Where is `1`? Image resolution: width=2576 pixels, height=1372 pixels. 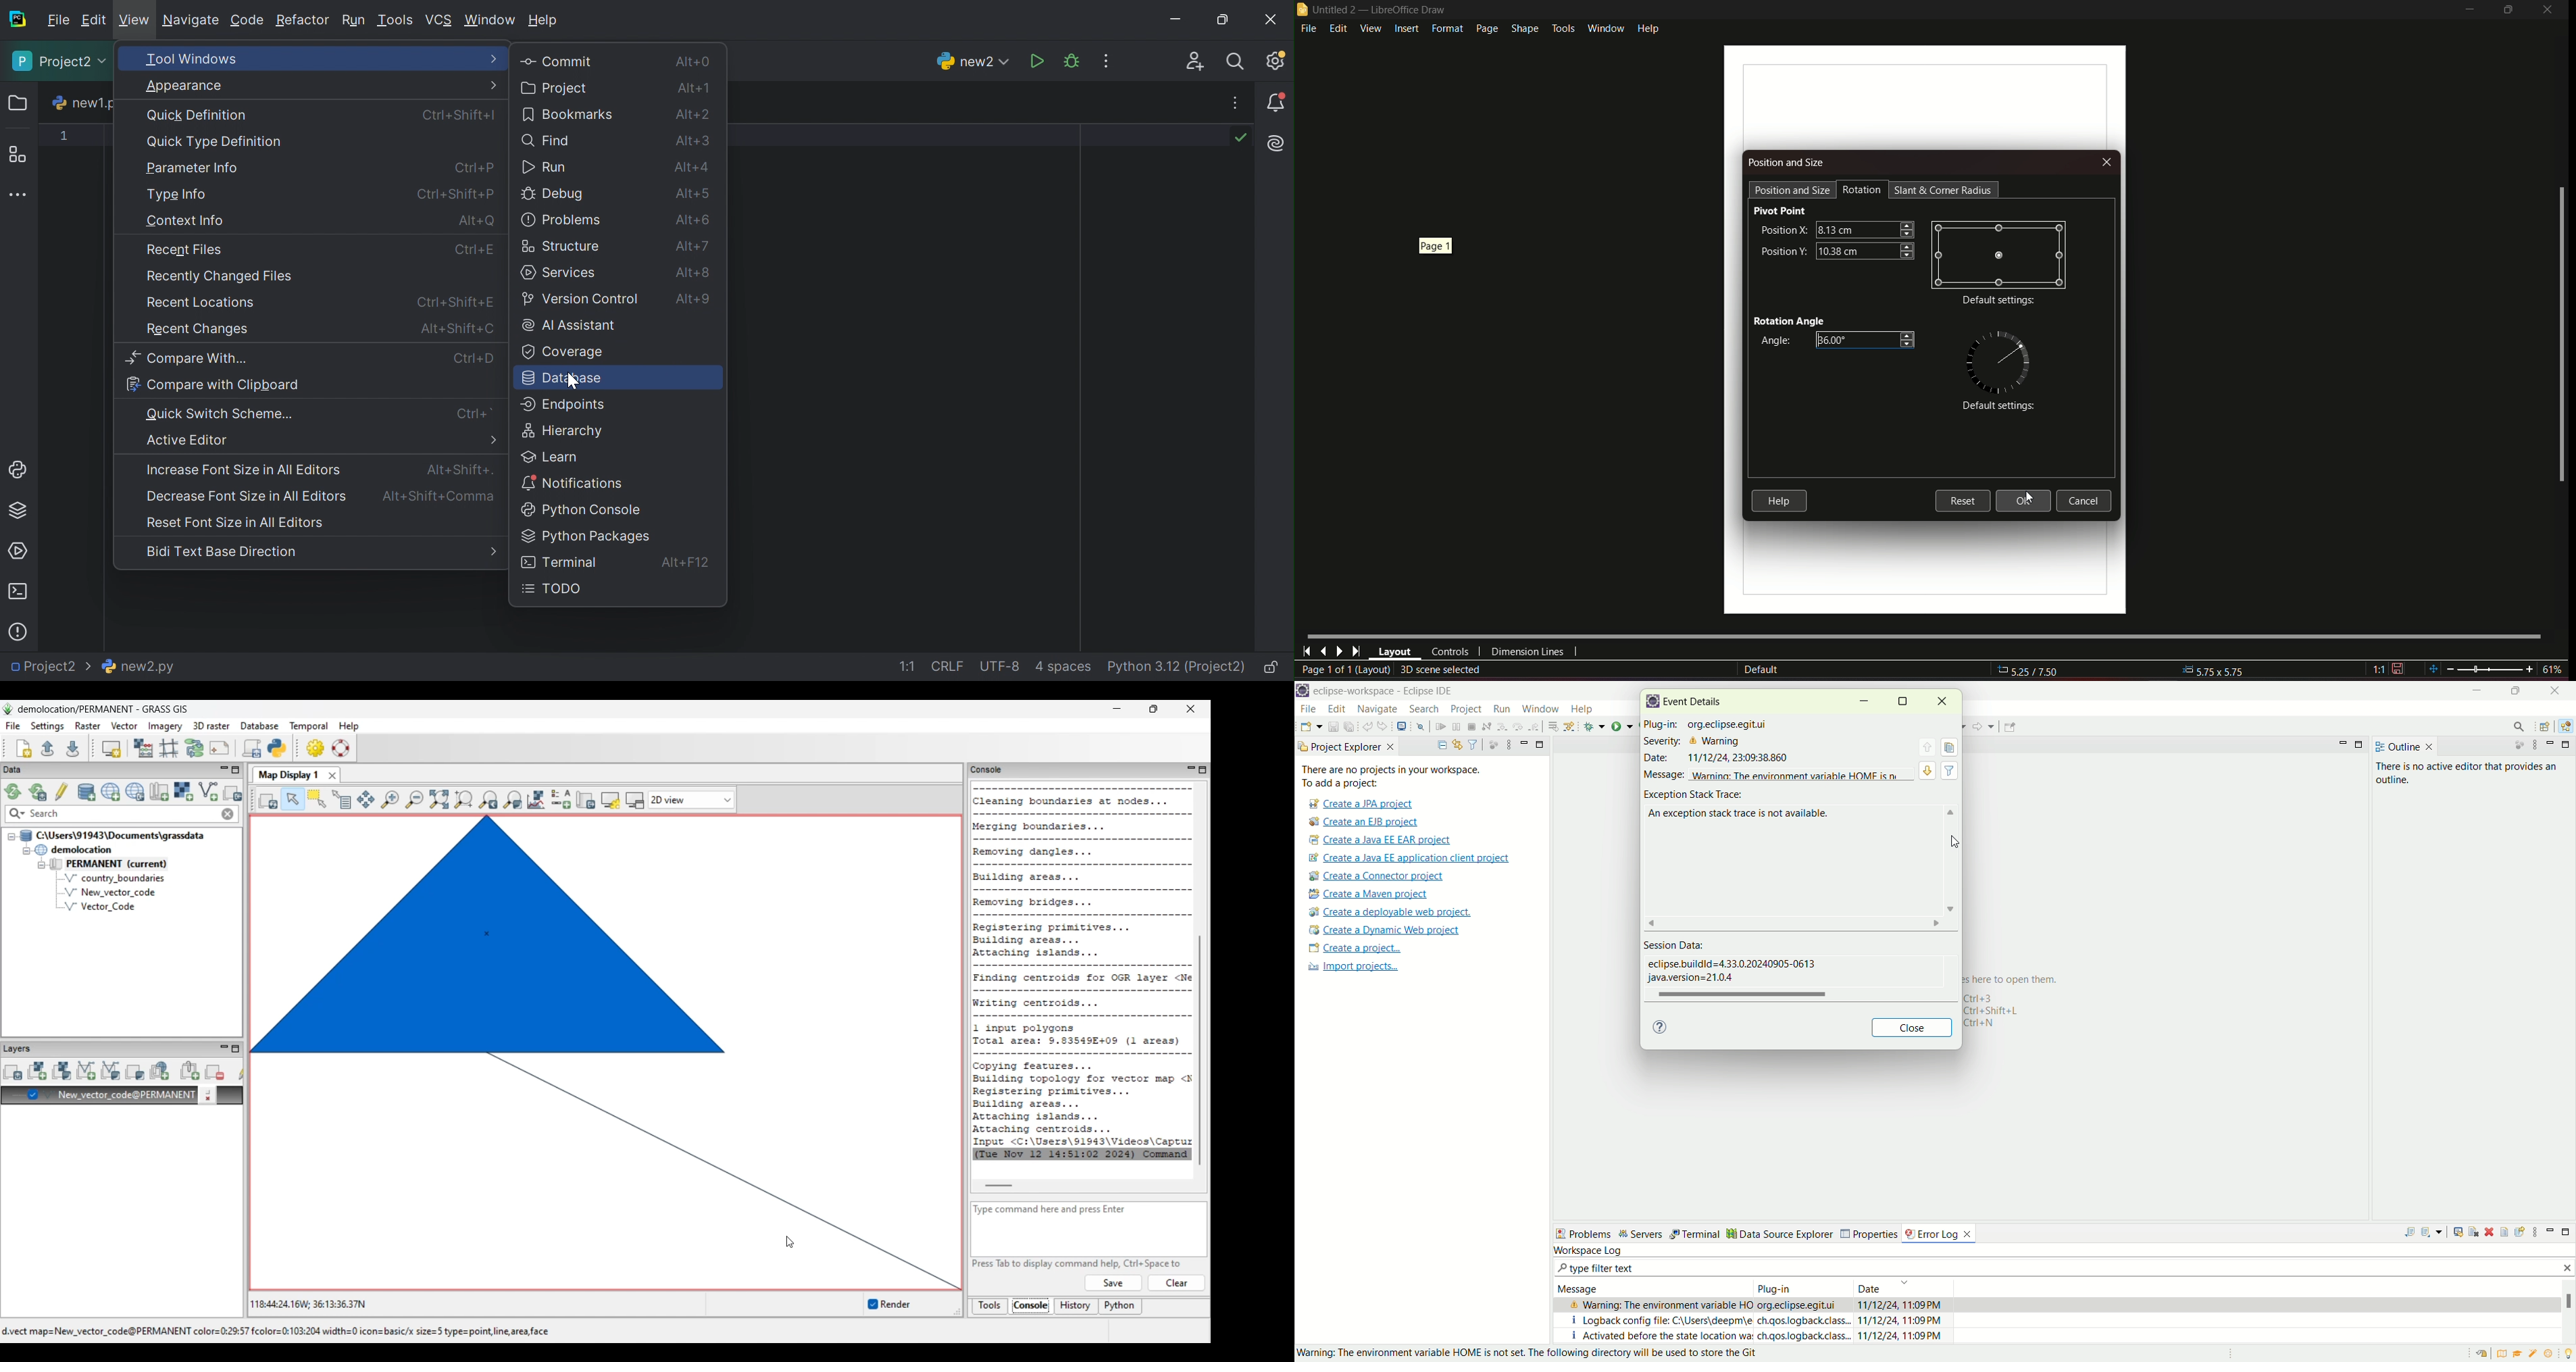 1 is located at coordinates (64, 135).